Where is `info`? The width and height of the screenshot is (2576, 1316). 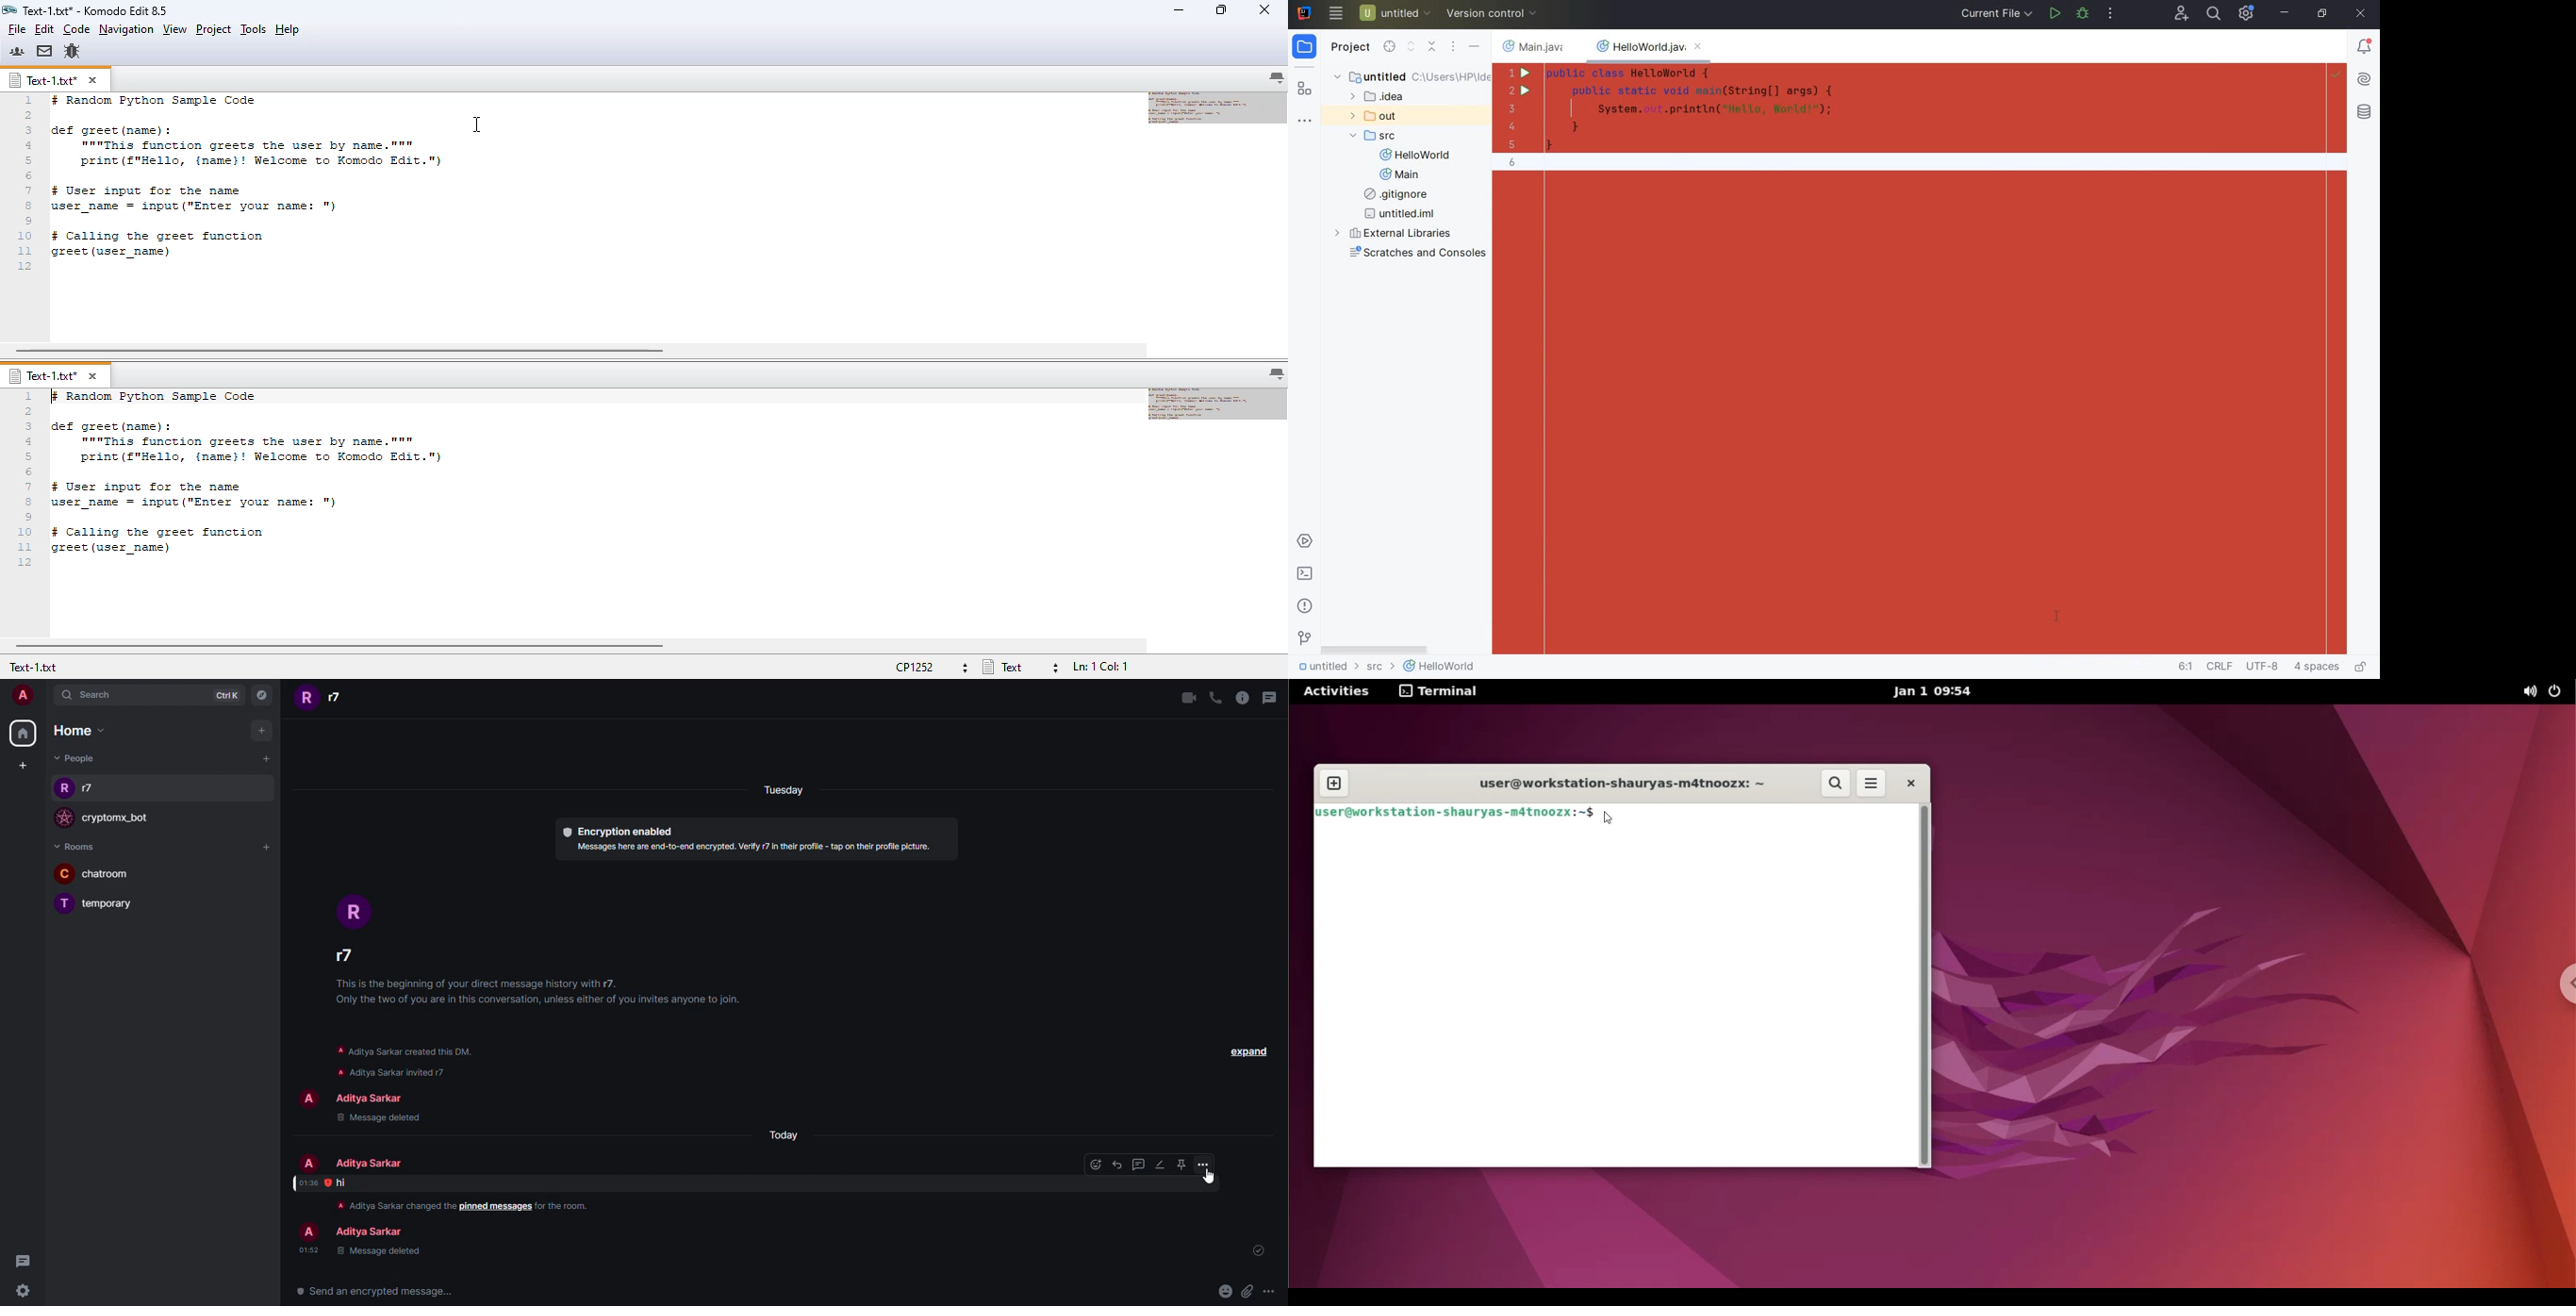 info is located at coordinates (755, 847).